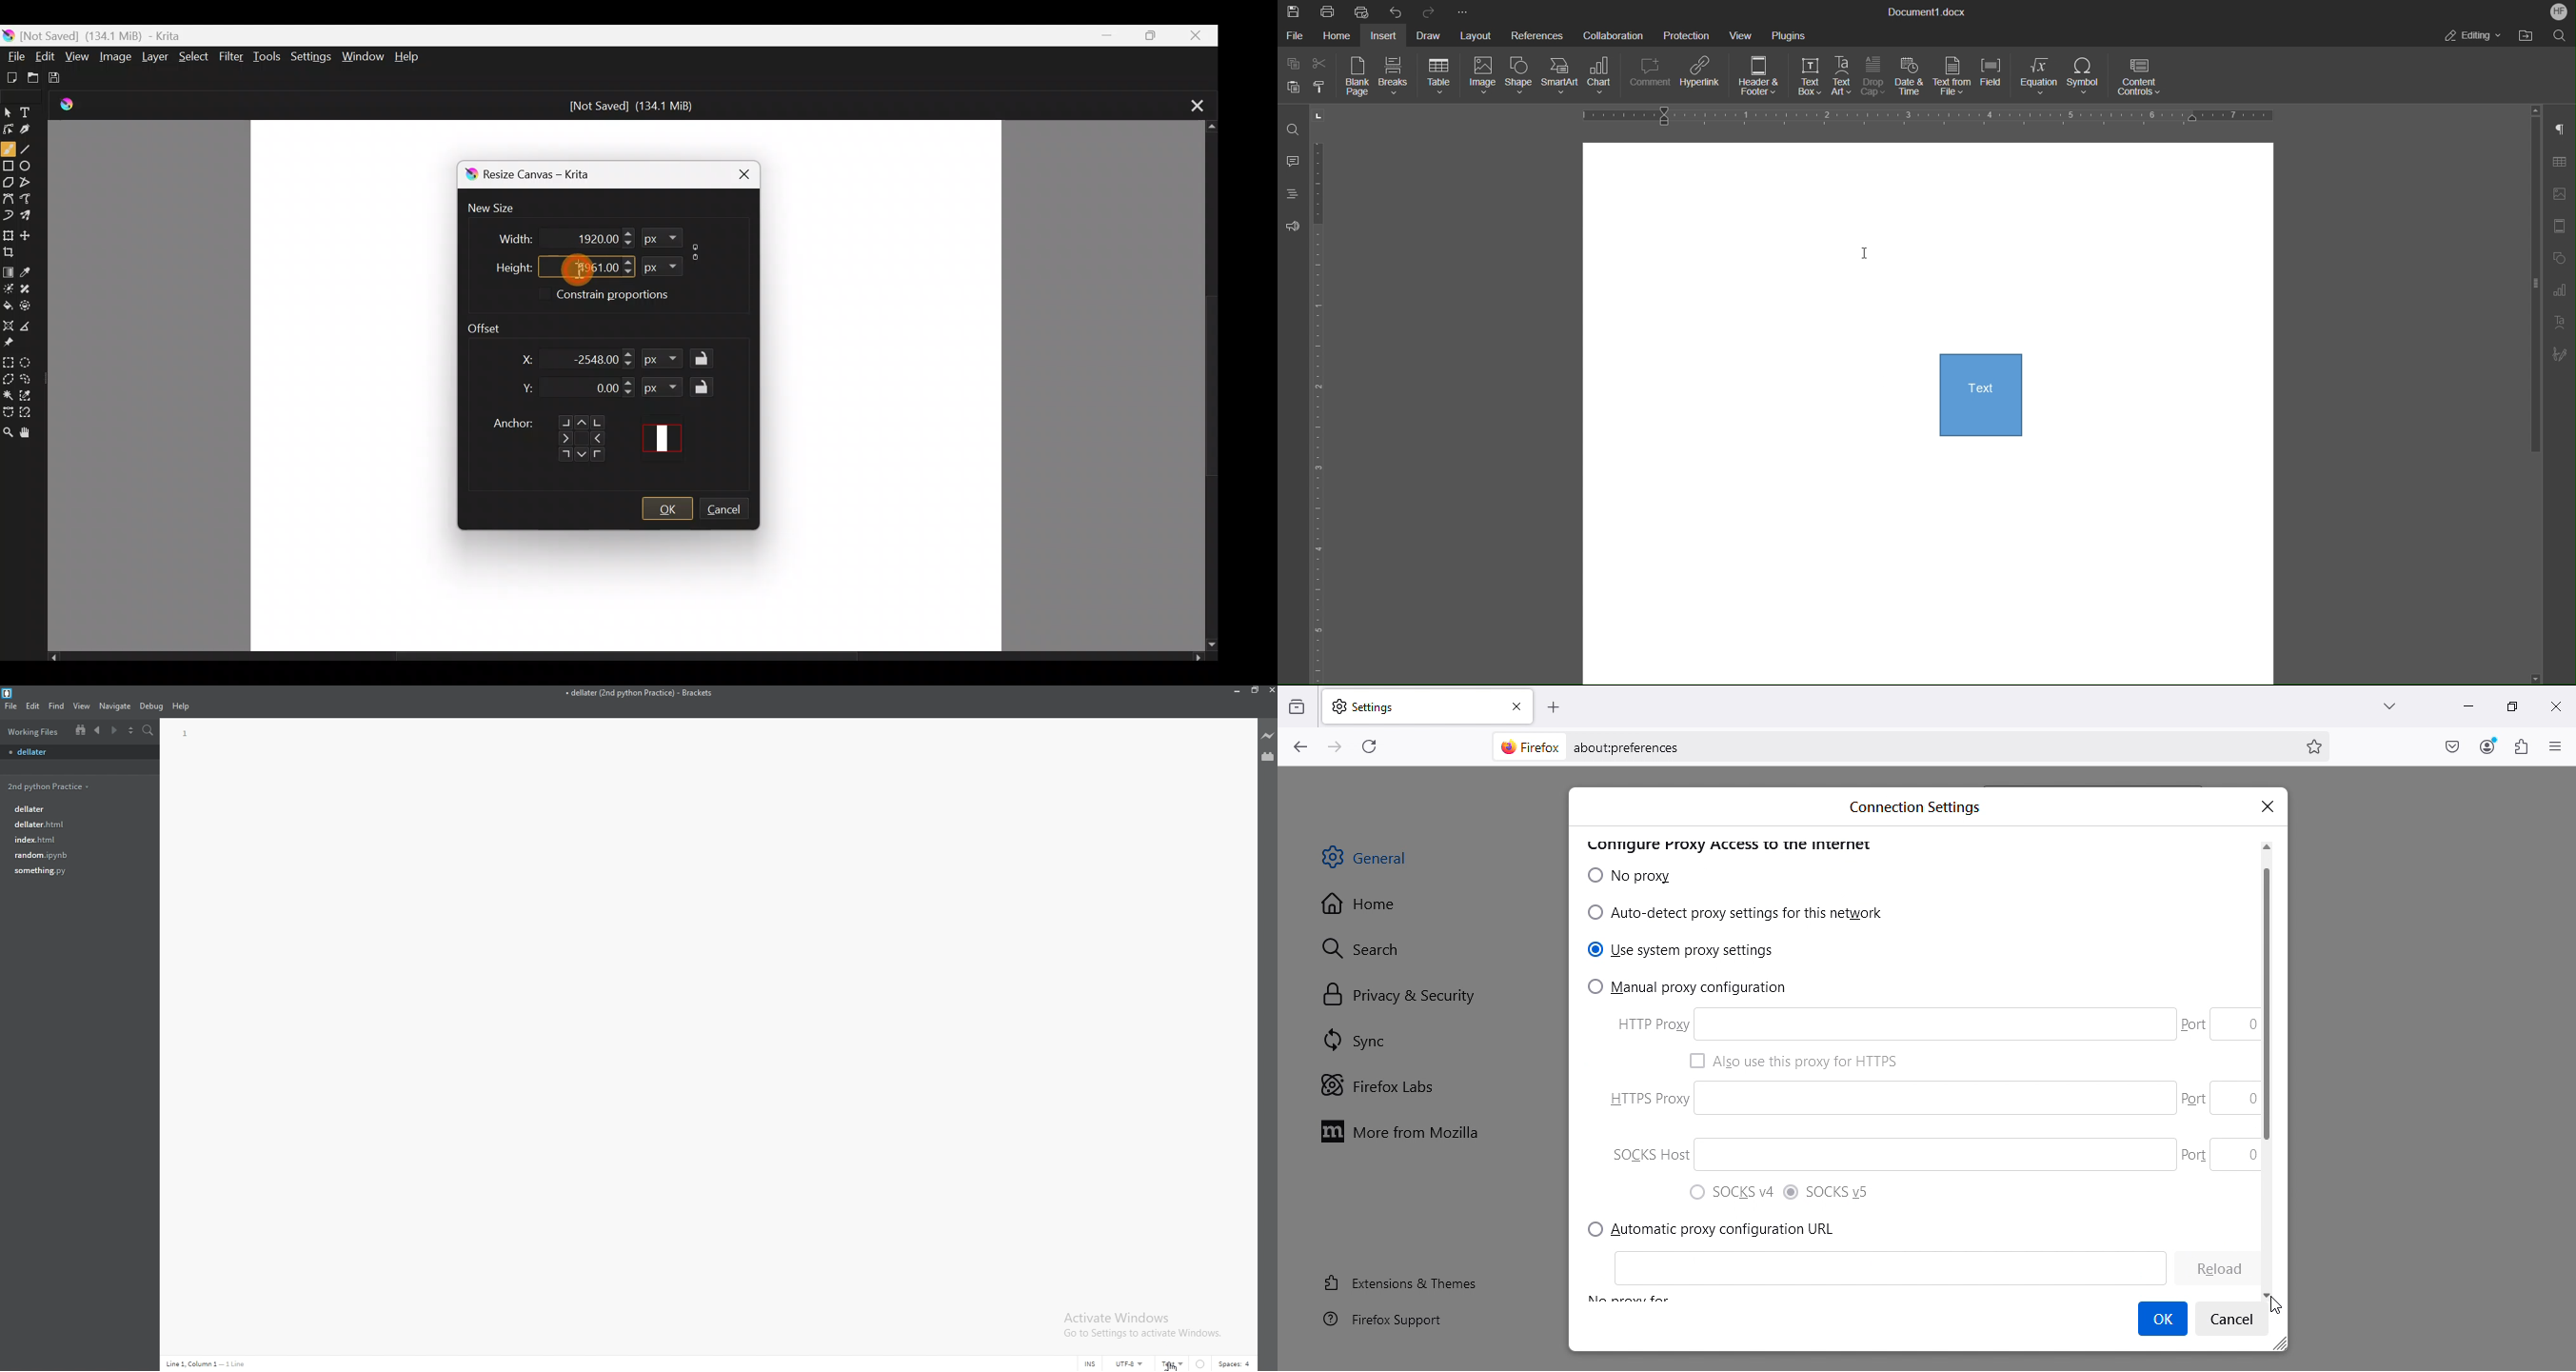 The height and width of the screenshot is (1372, 2576). I want to click on find, so click(56, 706).